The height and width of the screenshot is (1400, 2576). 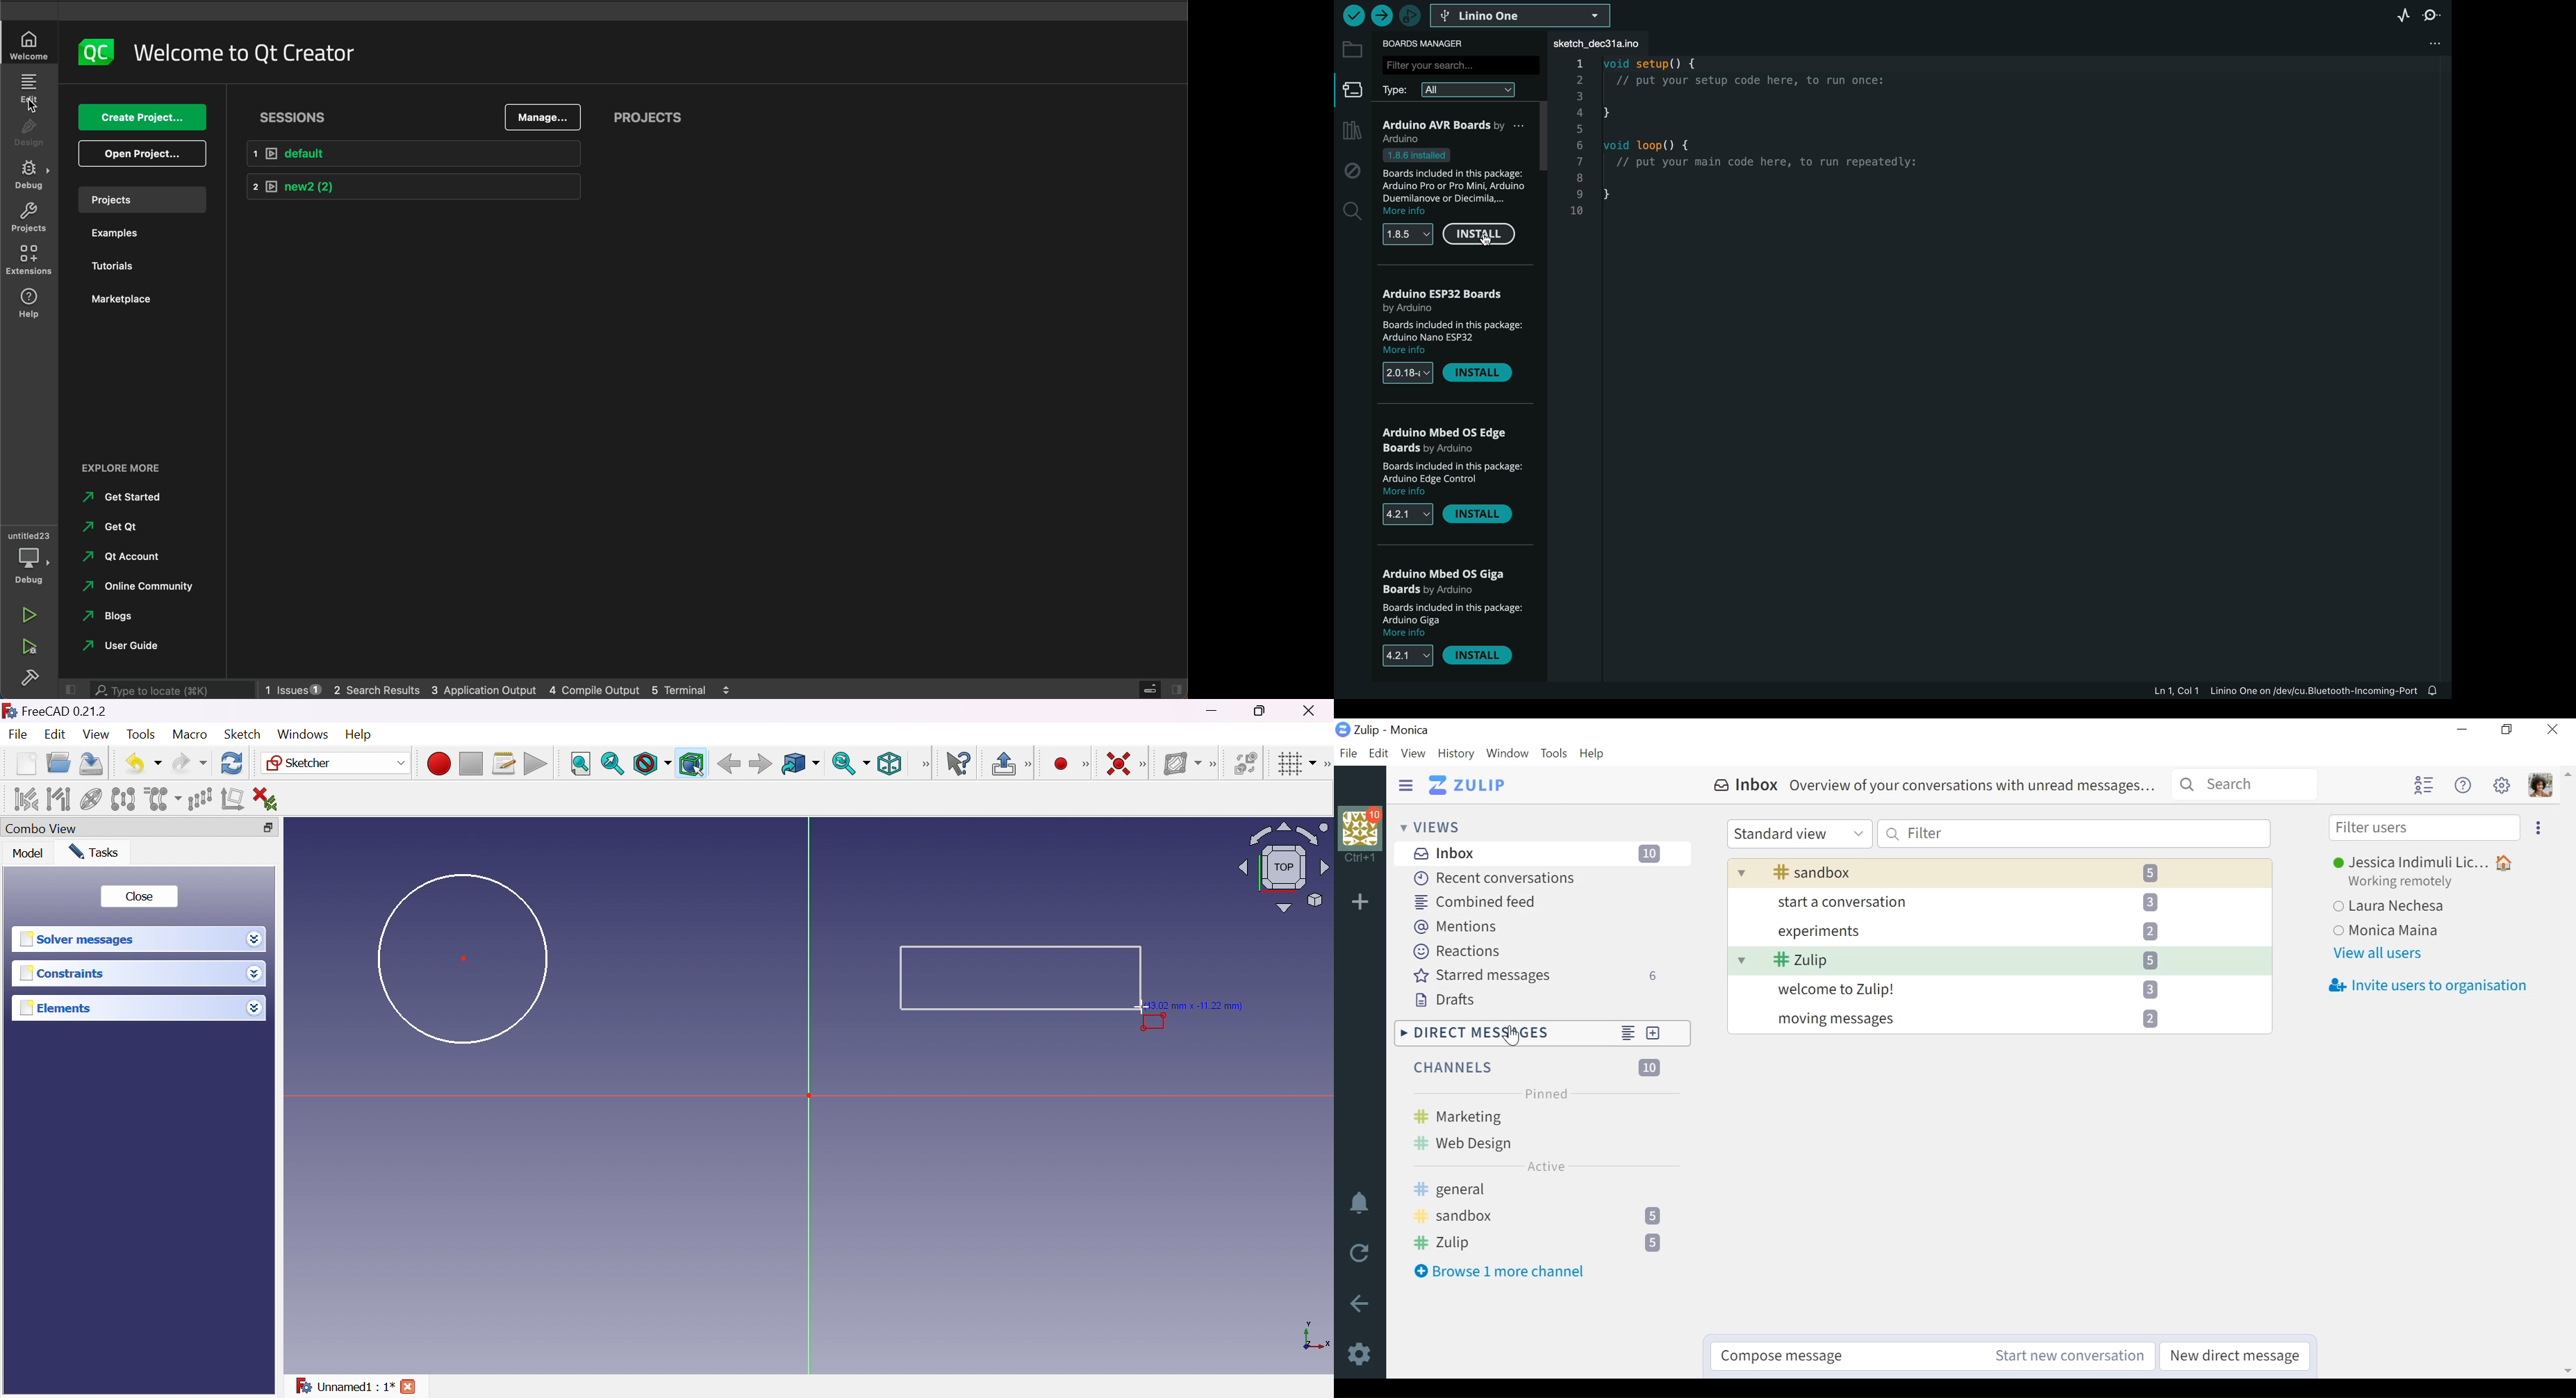 I want to click on Sketch, so click(x=242, y=734).